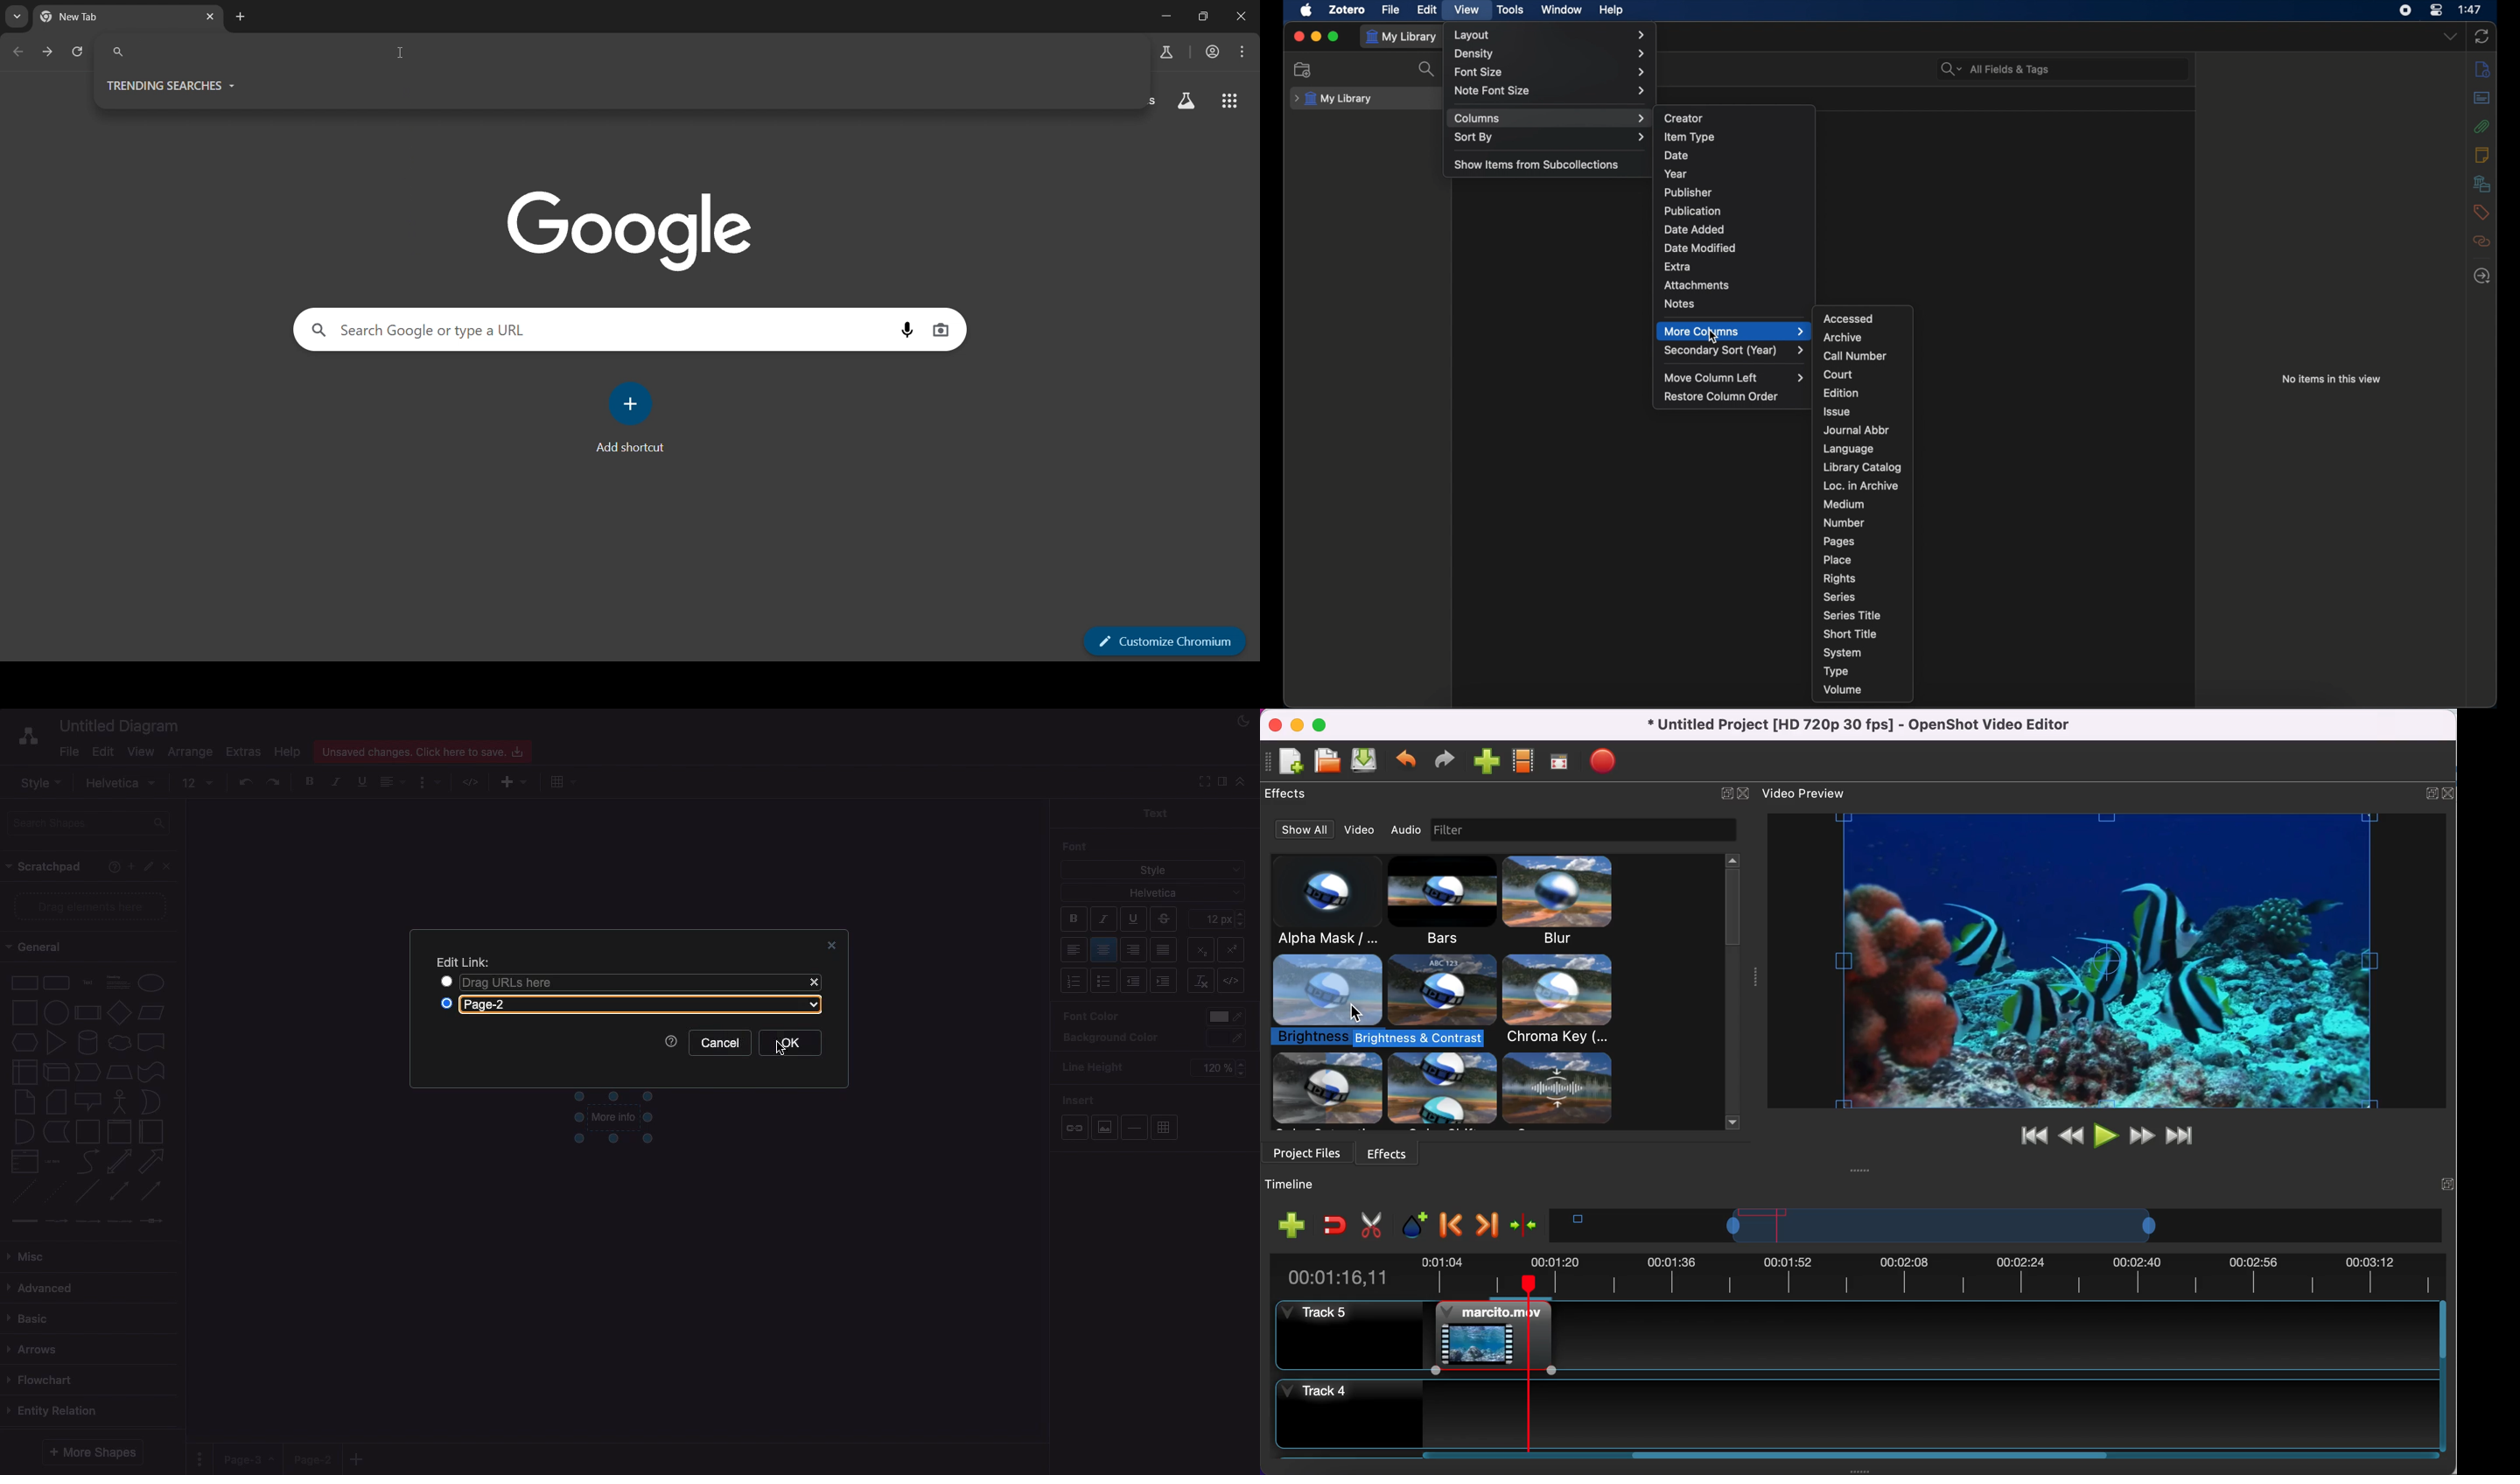  I want to click on connector with symbol, so click(154, 1220).